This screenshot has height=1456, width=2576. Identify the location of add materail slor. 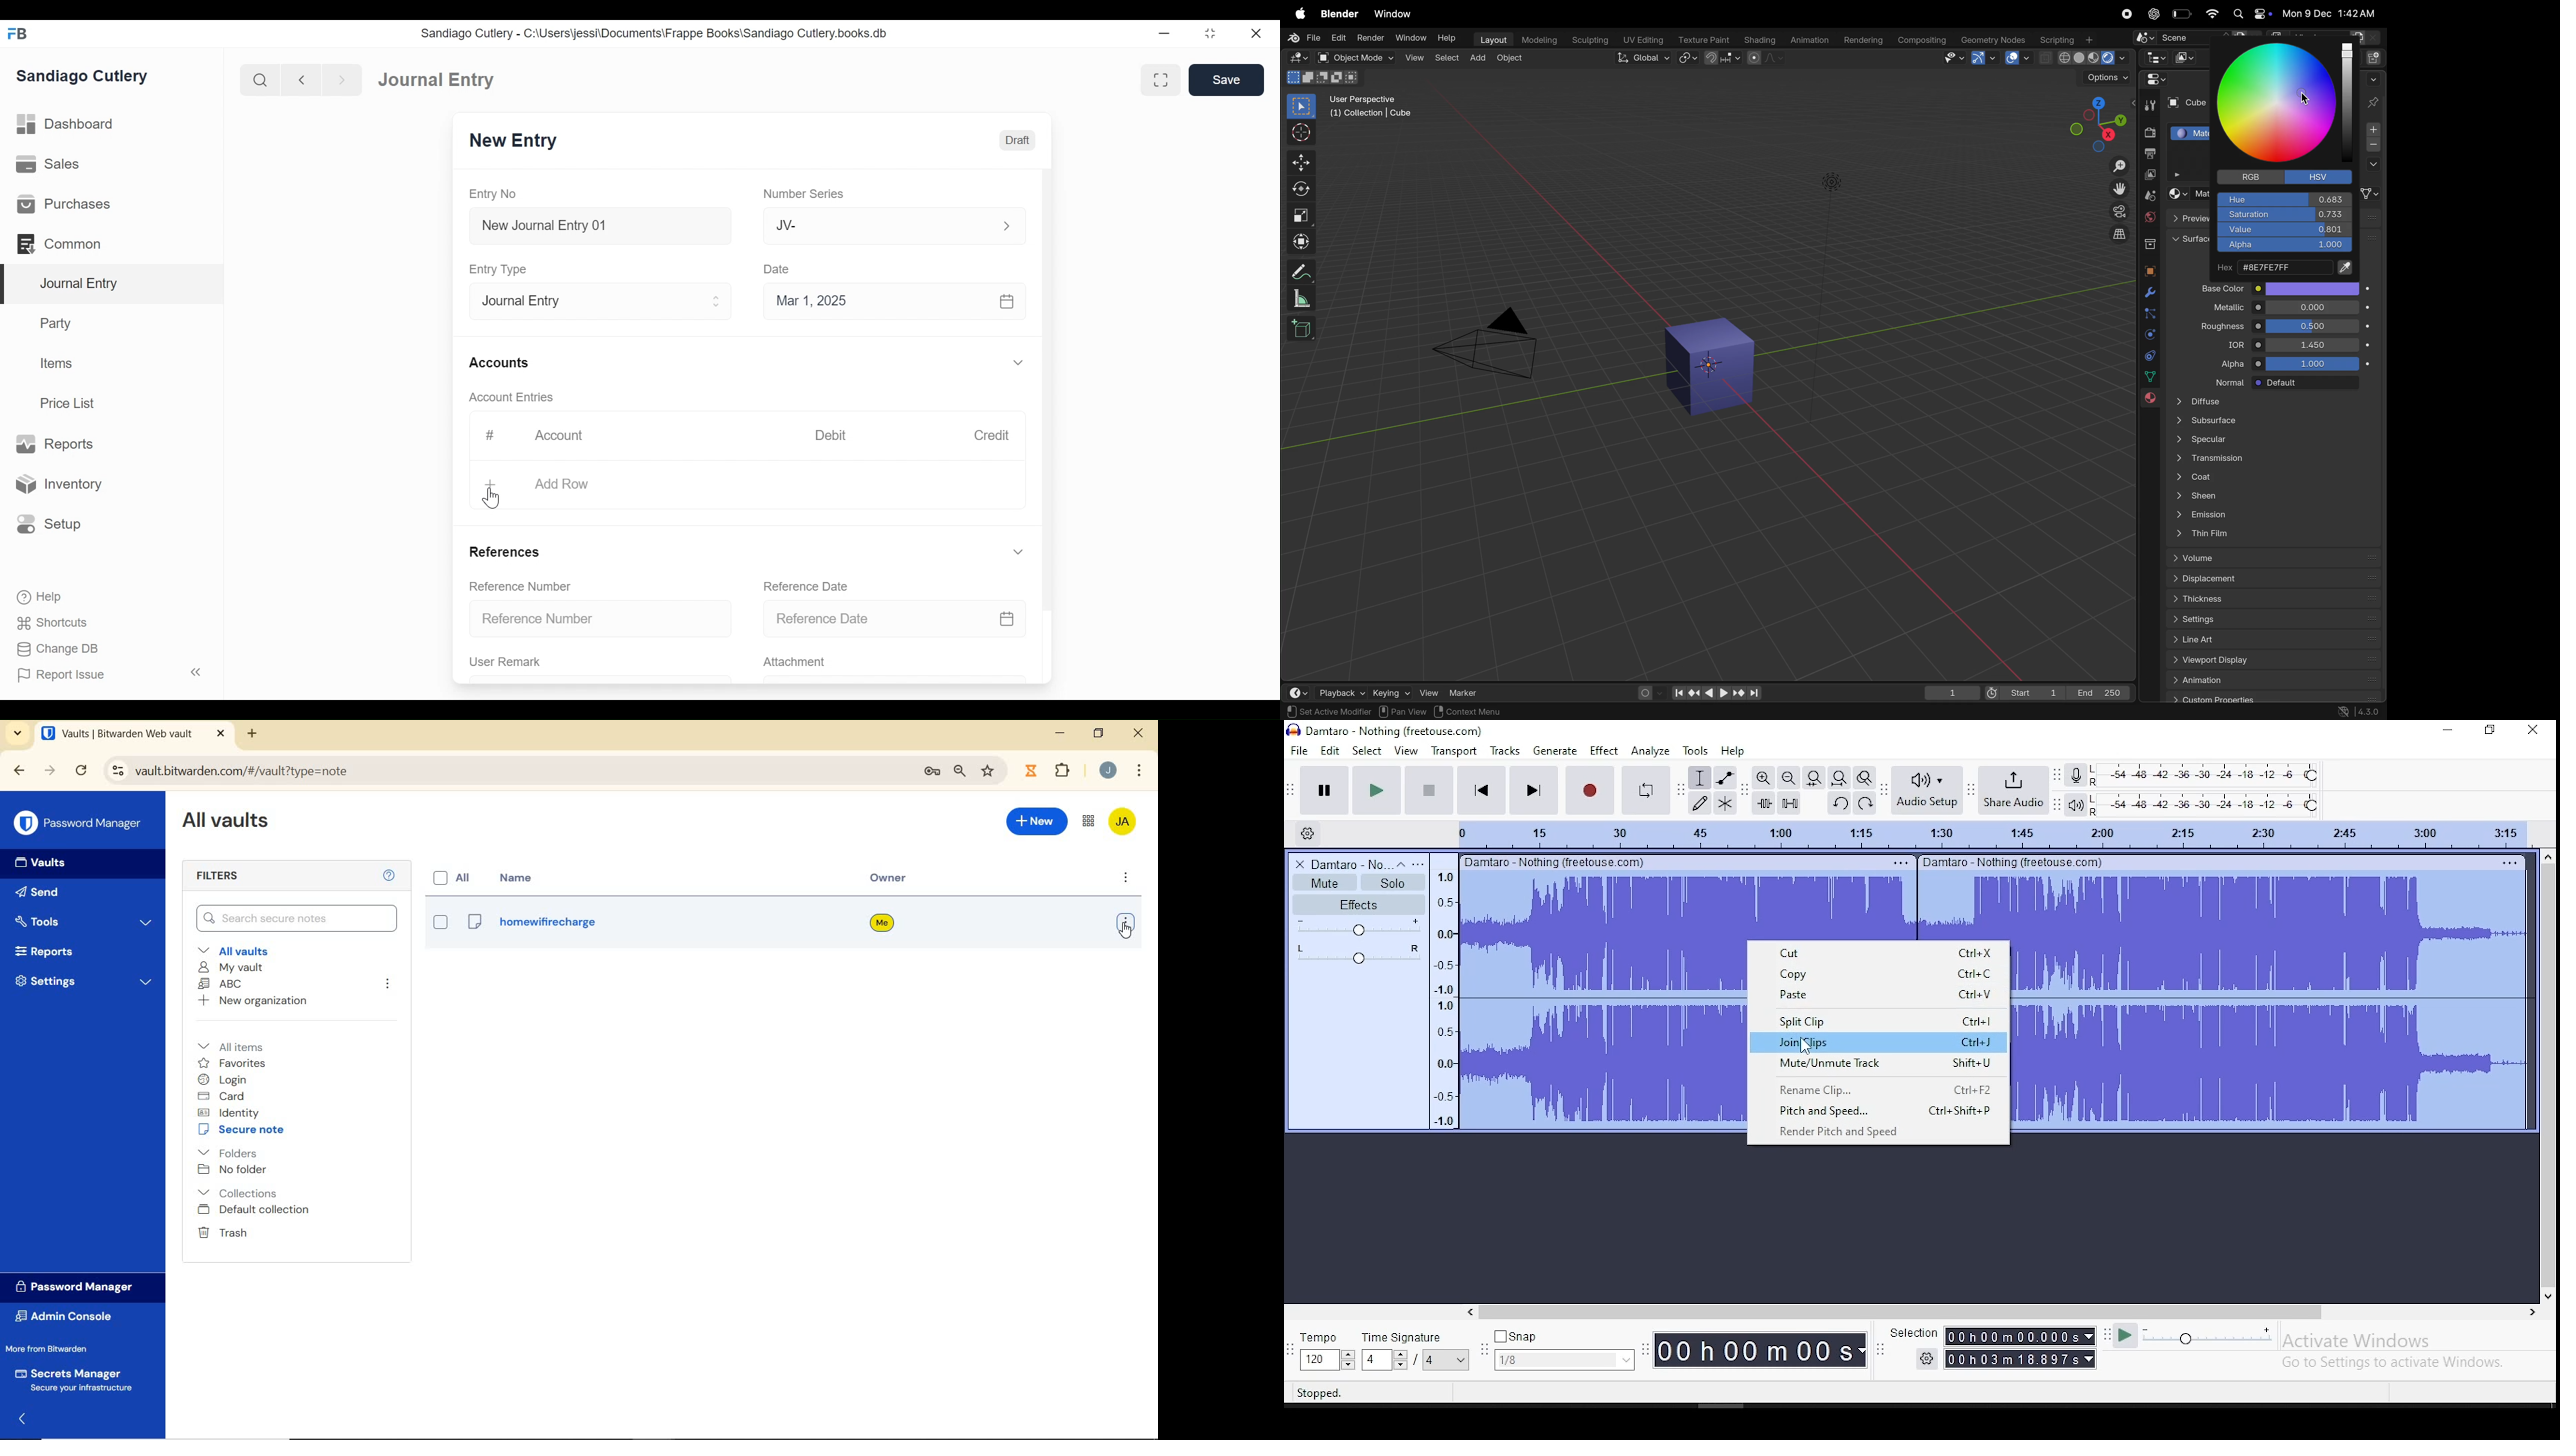
(2373, 130).